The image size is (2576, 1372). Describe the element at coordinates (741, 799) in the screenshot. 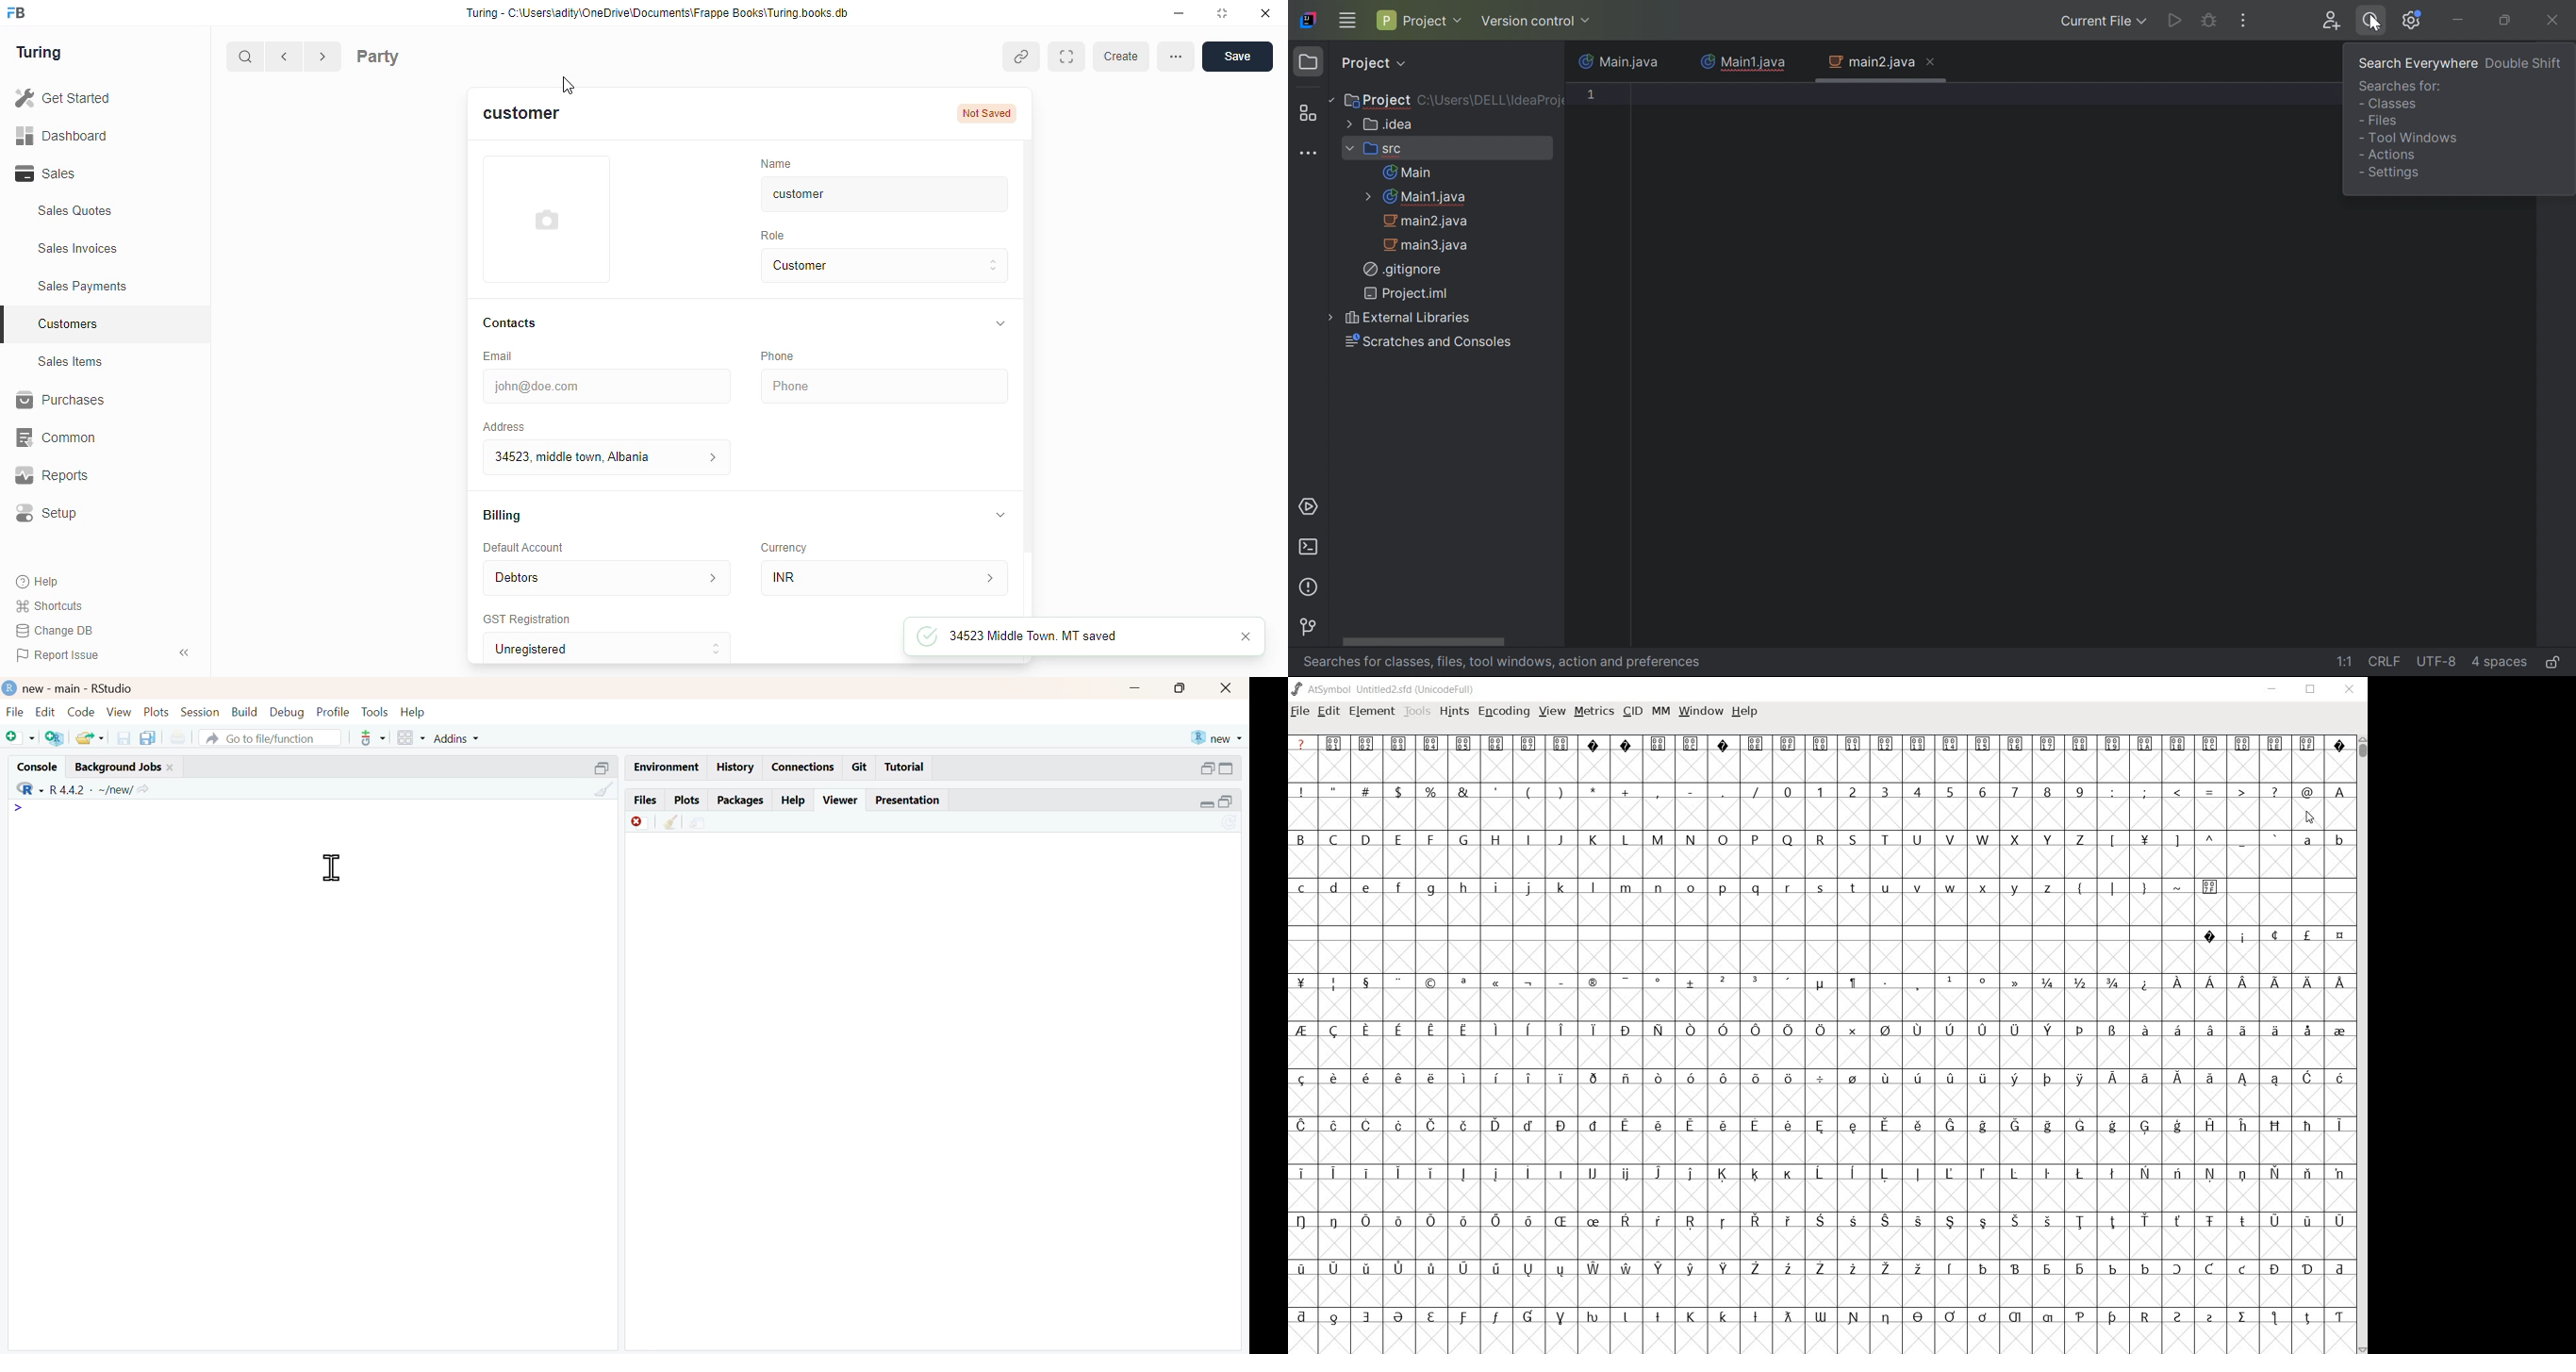

I see `Packages` at that location.